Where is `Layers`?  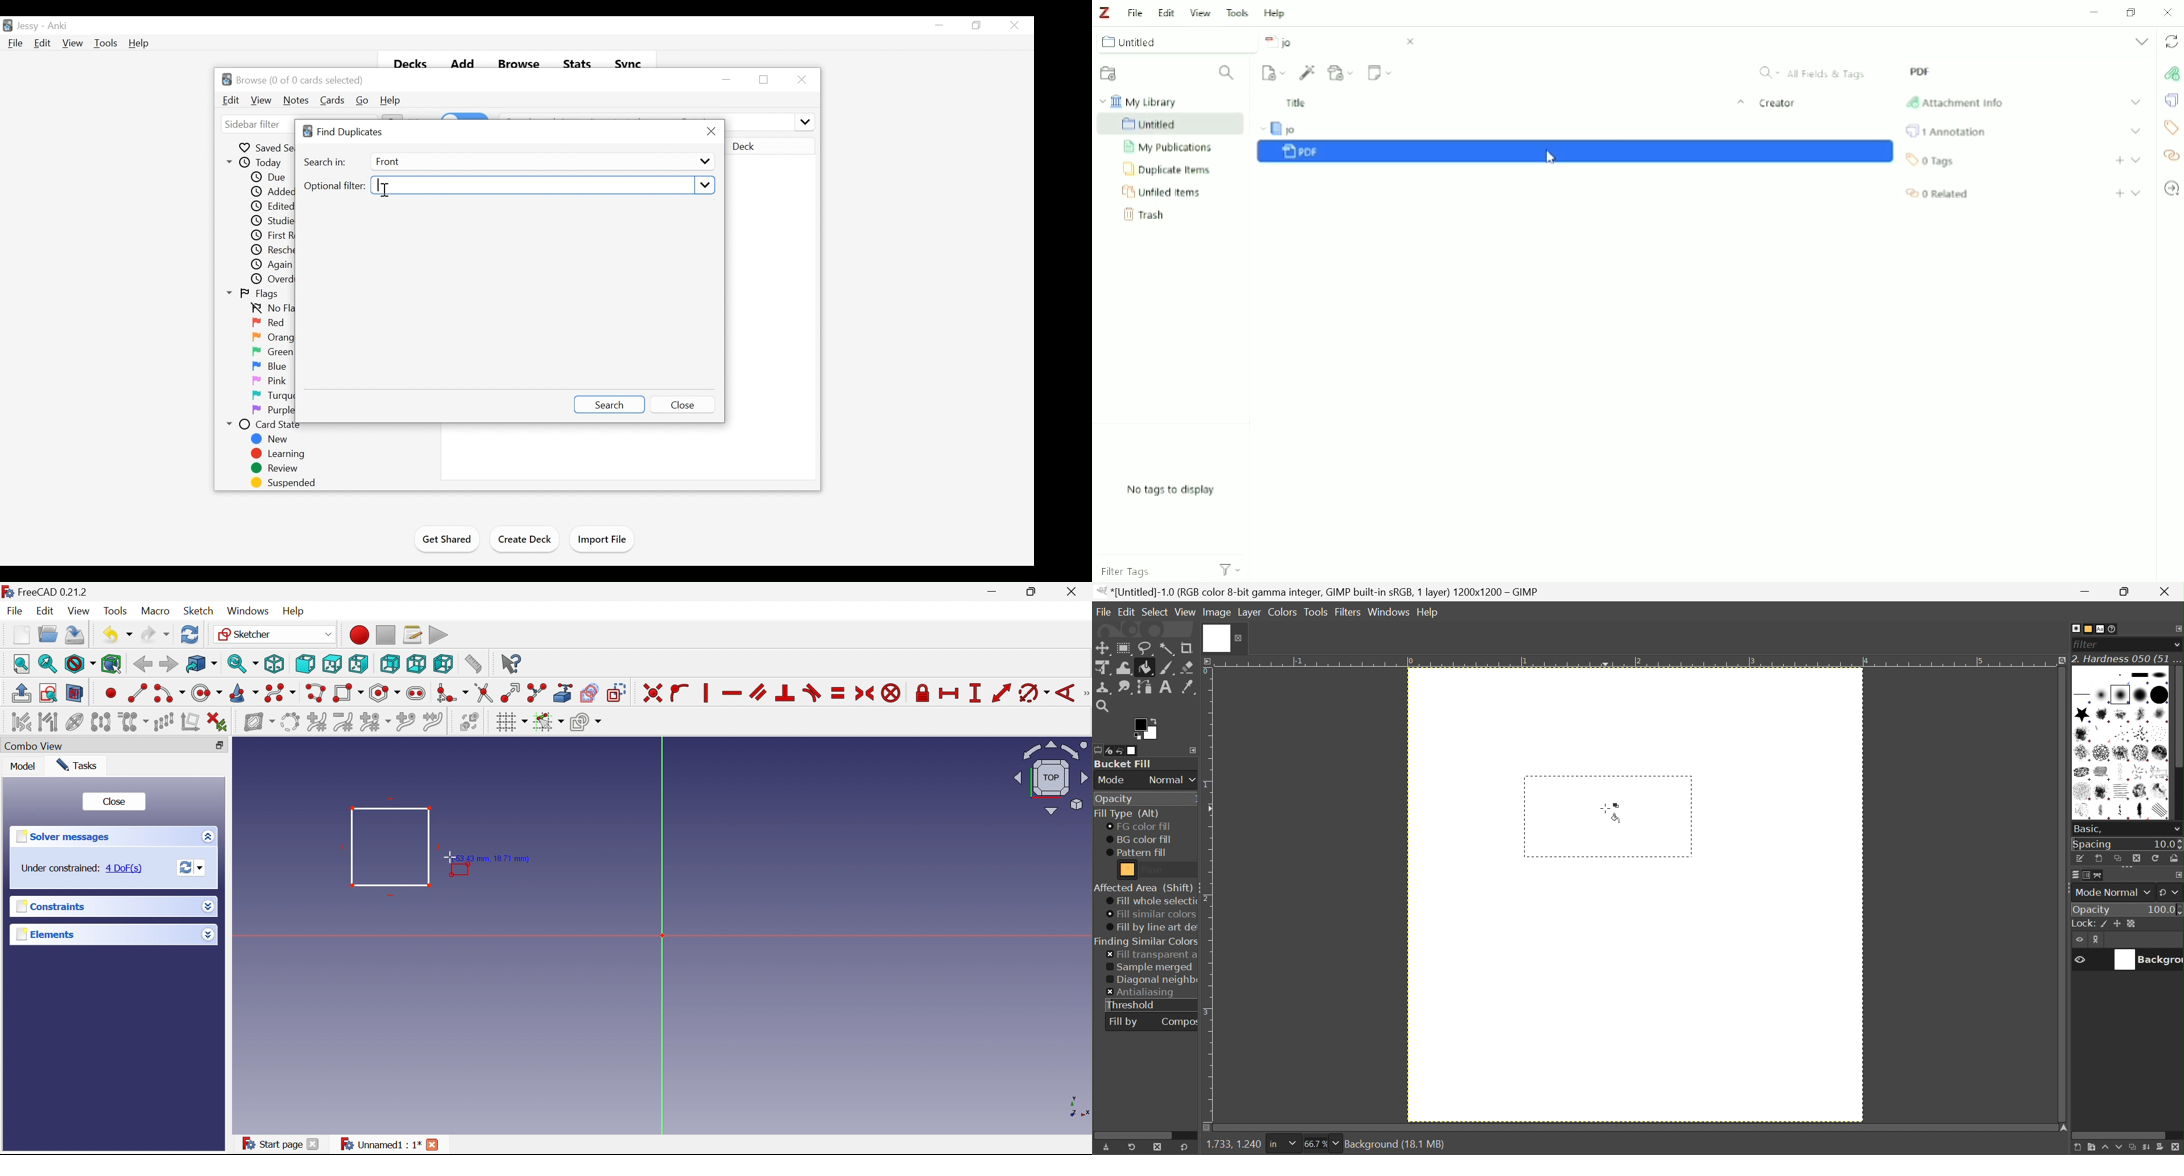
Layers is located at coordinates (2075, 875).